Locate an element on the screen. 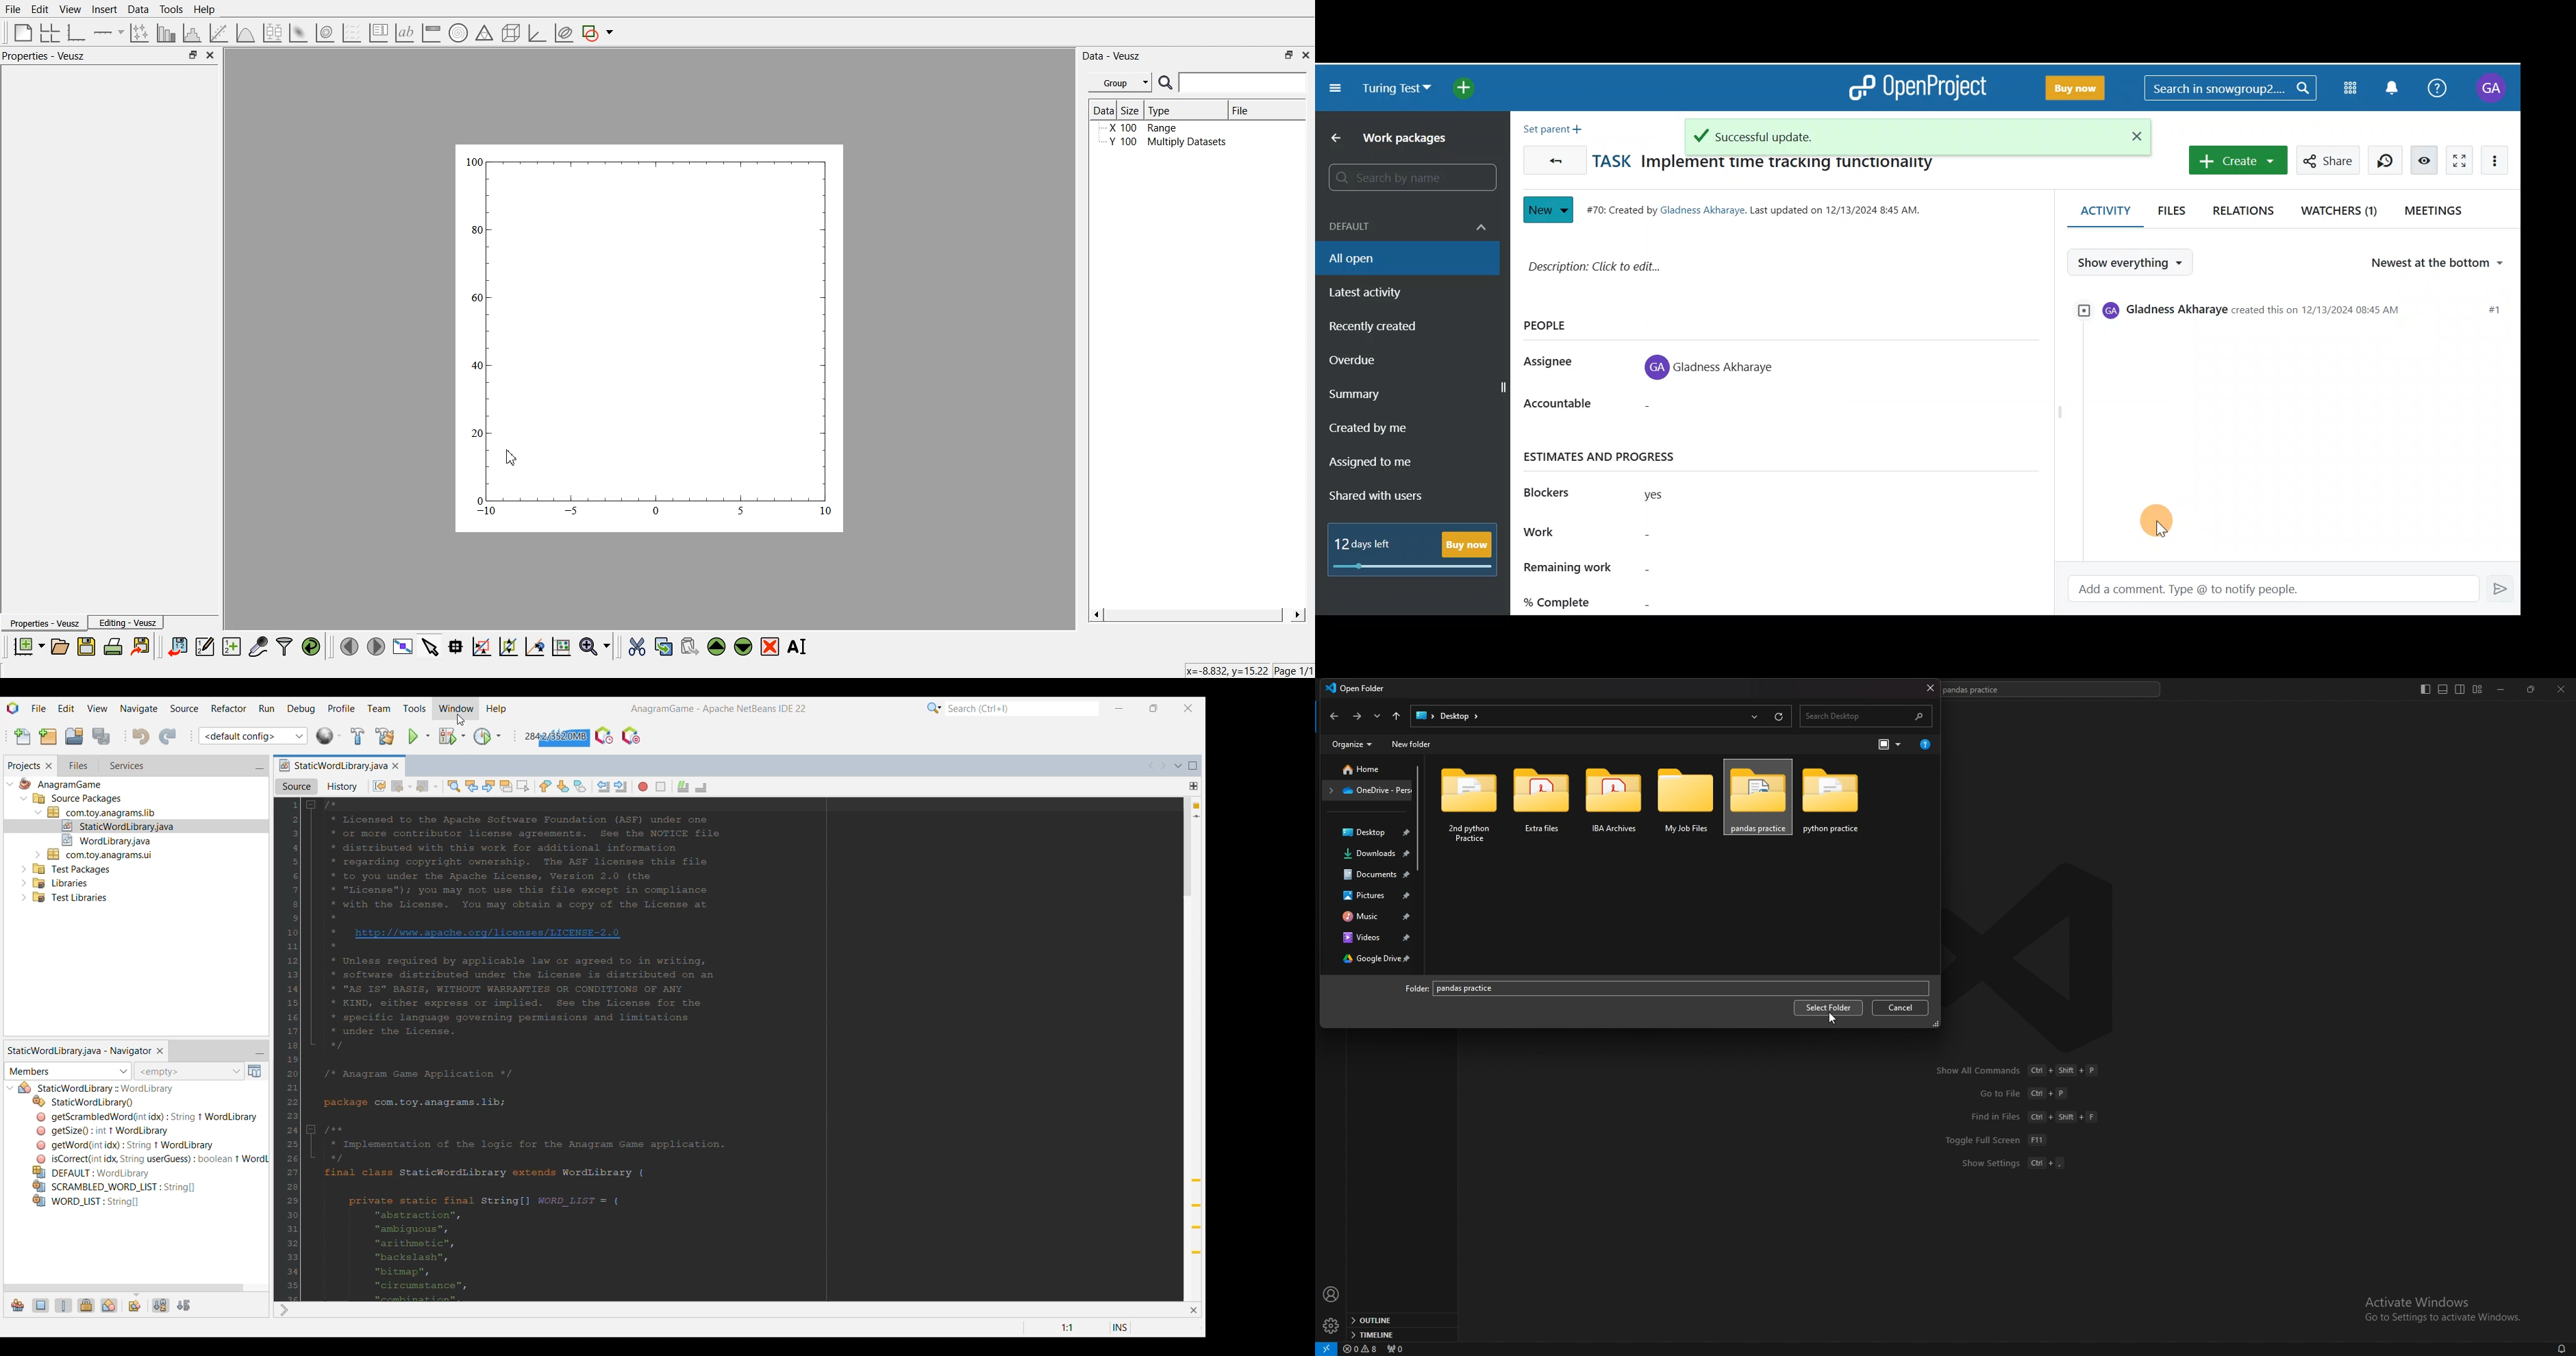 This screenshot has height=1372, width=2576. print is located at coordinates (116, 646).